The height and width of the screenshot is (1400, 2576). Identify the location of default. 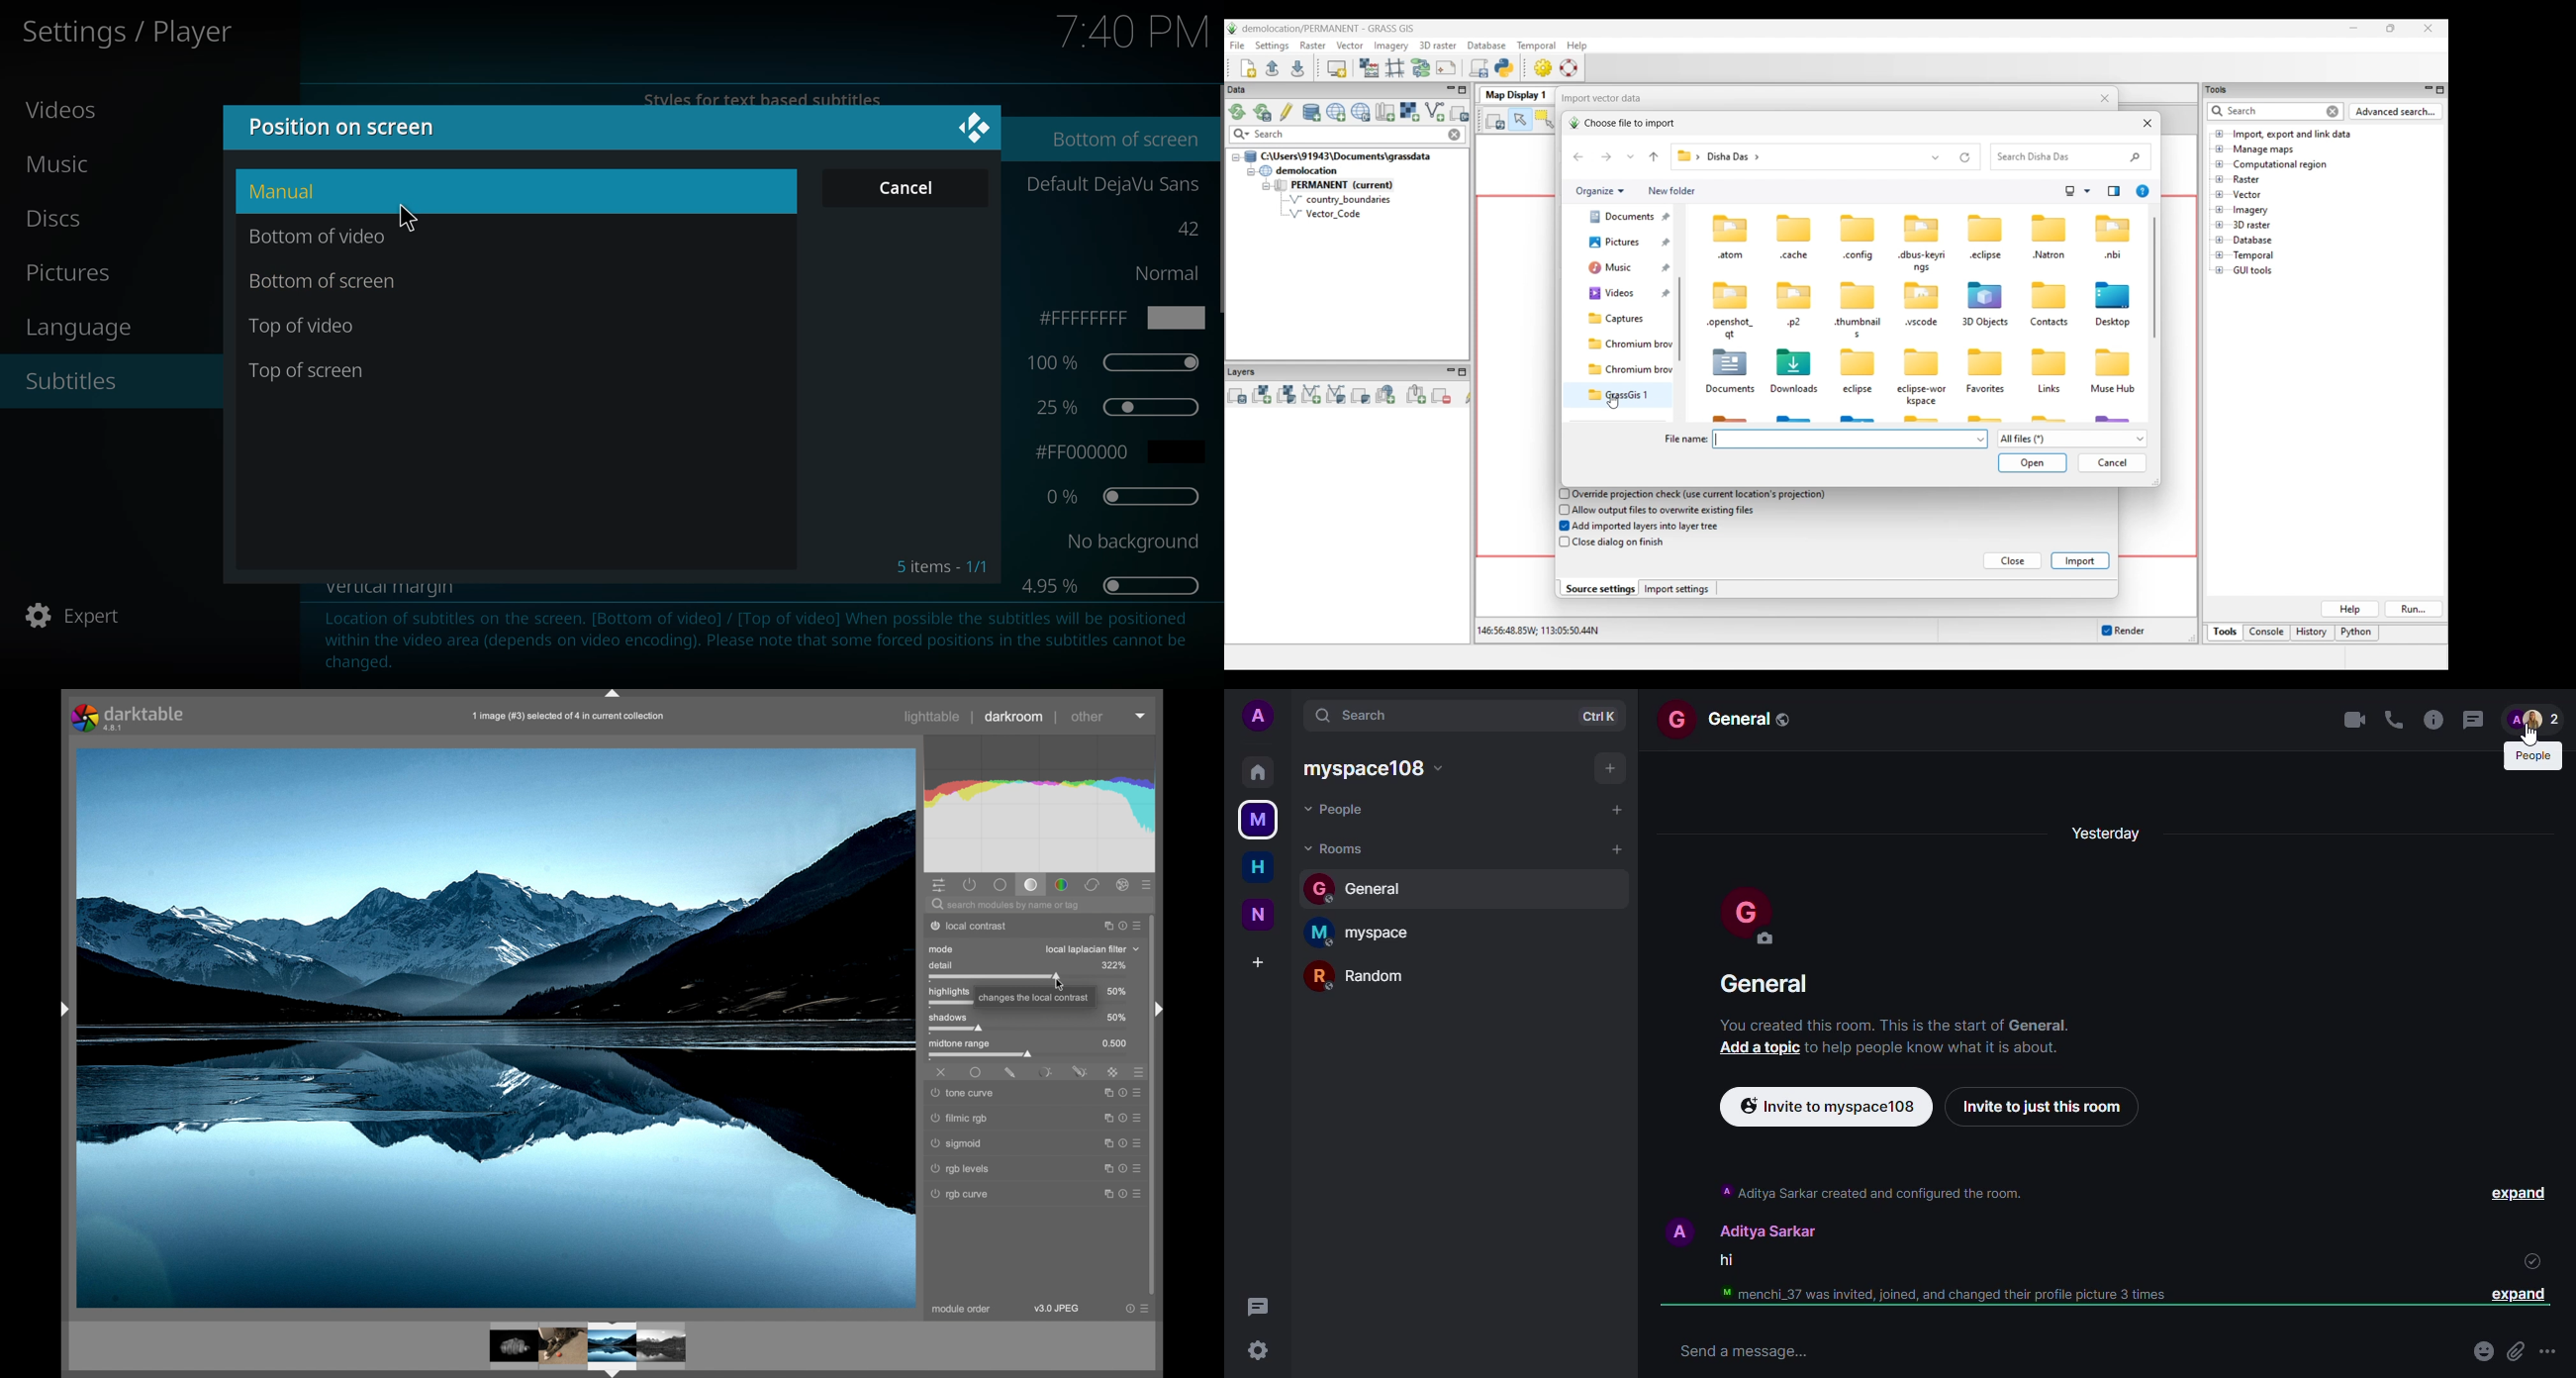
(1112, 181).